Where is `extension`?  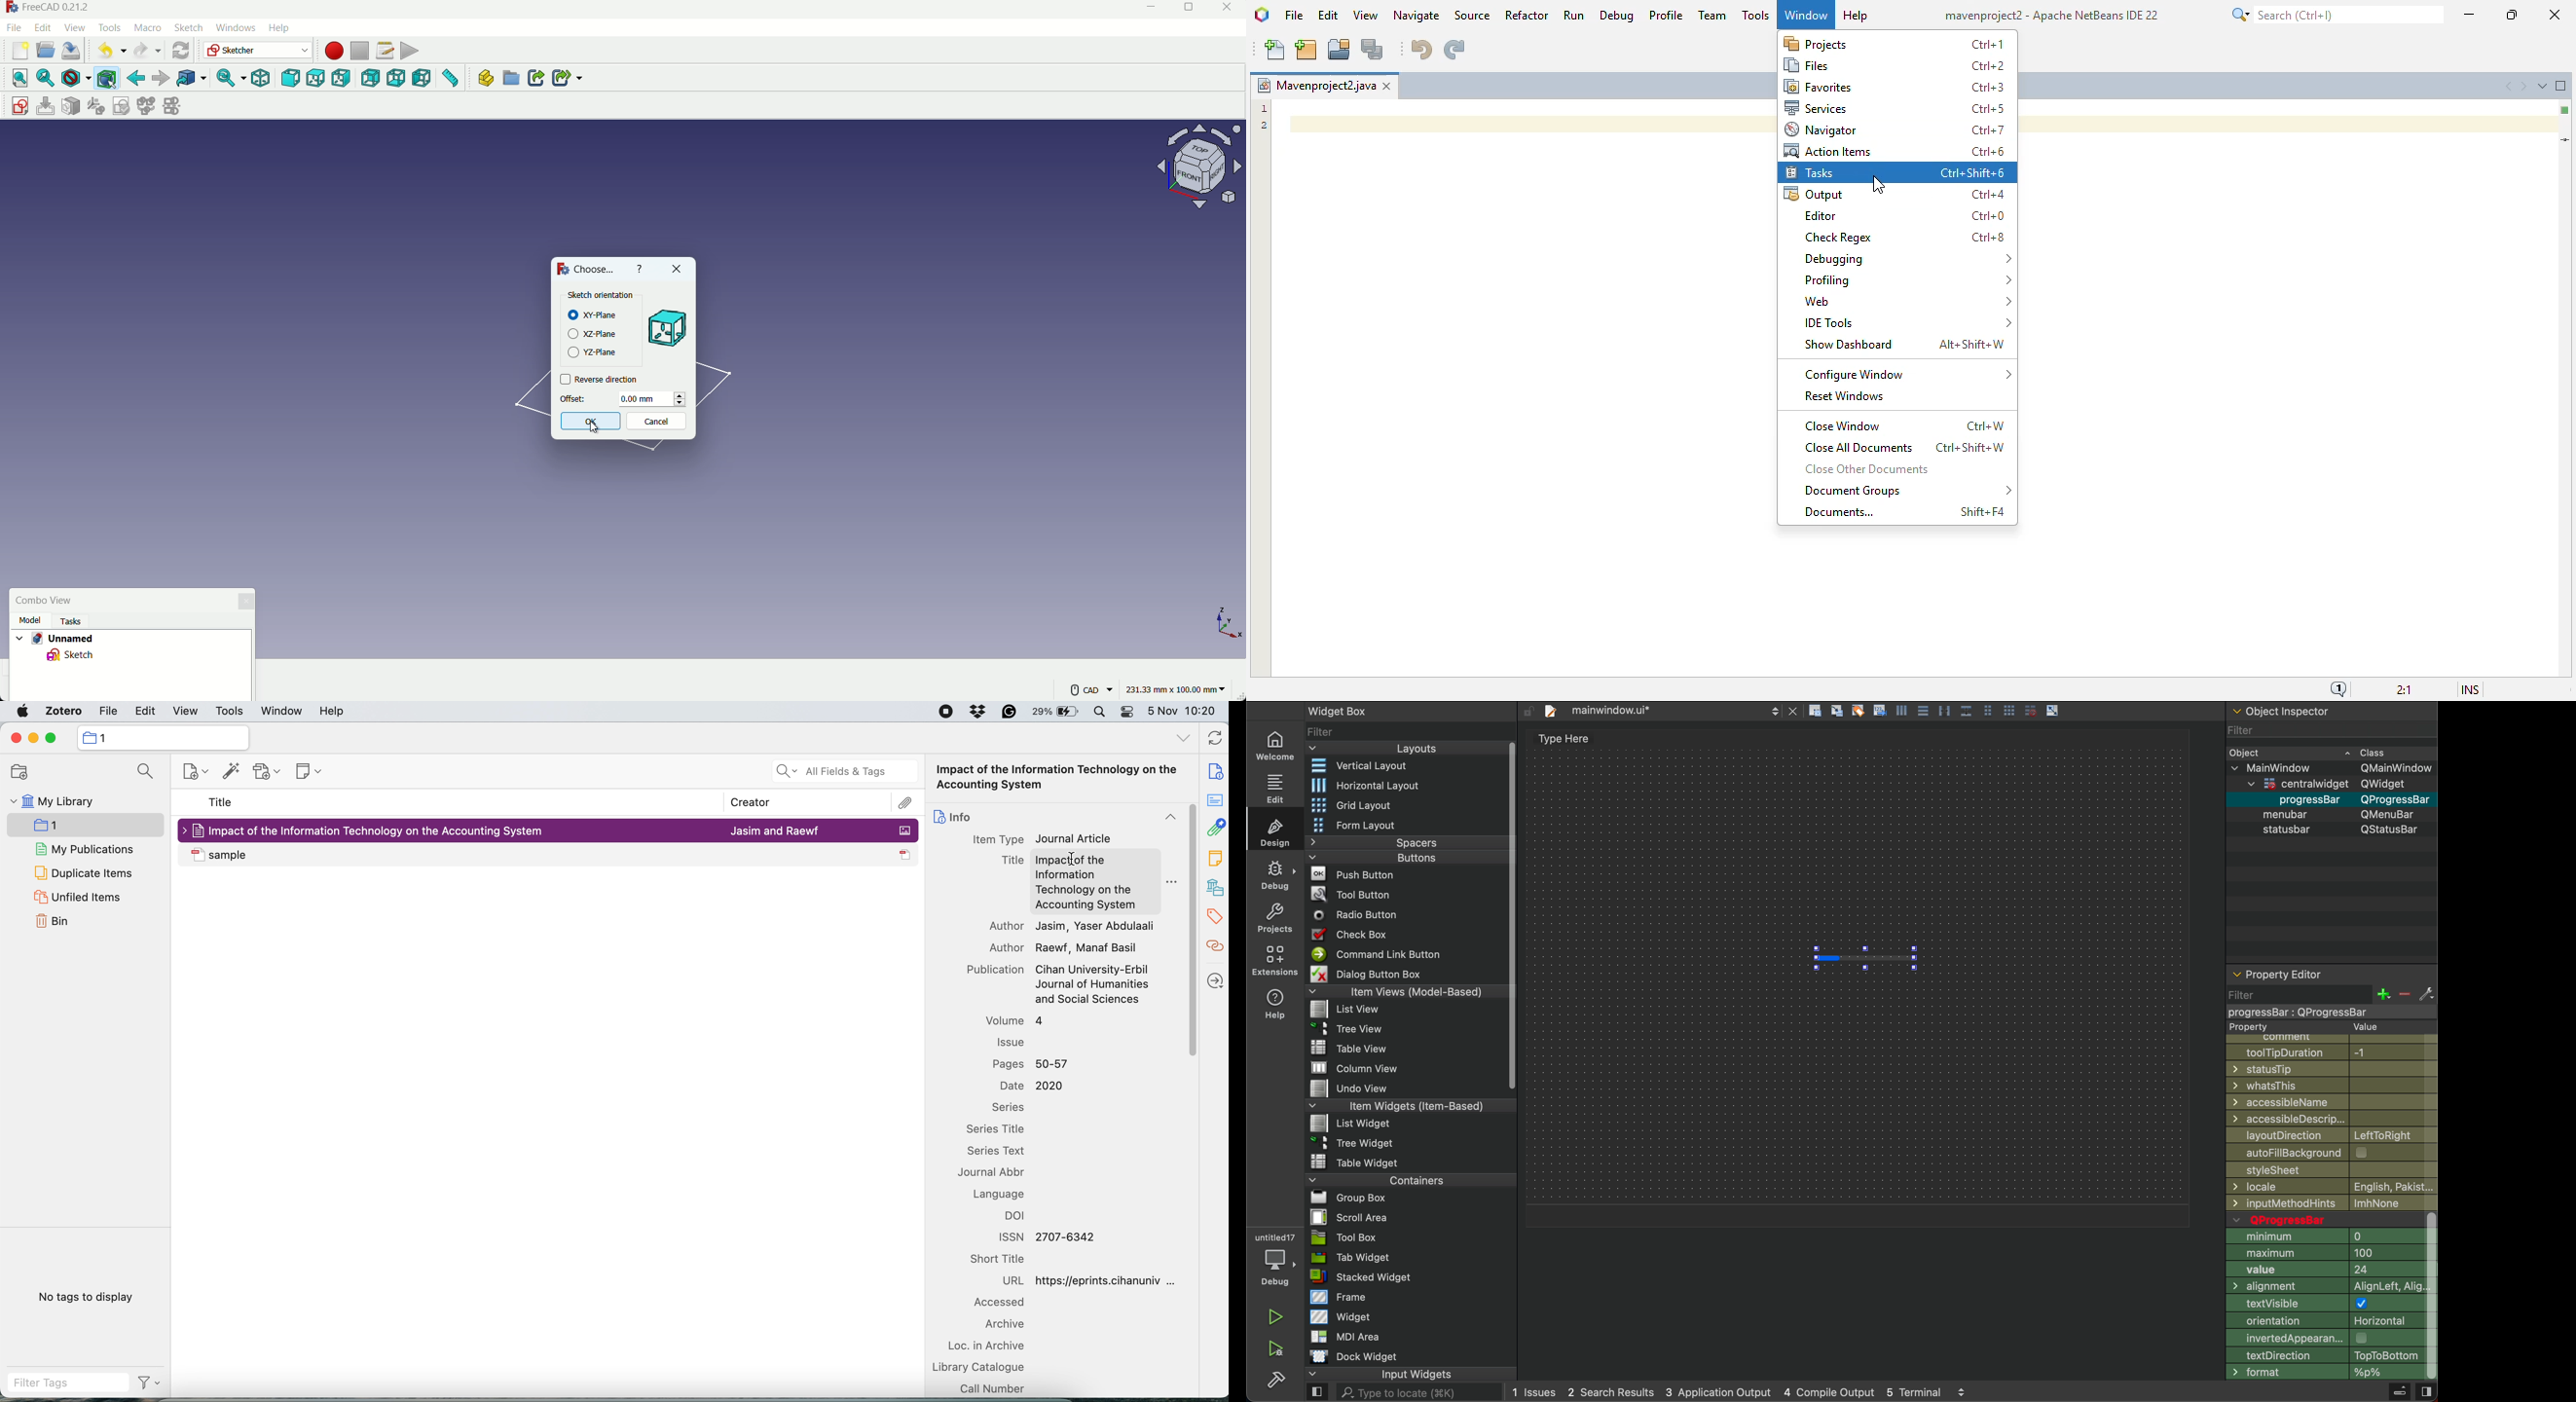 extension is located at coordinates (1276, 960).